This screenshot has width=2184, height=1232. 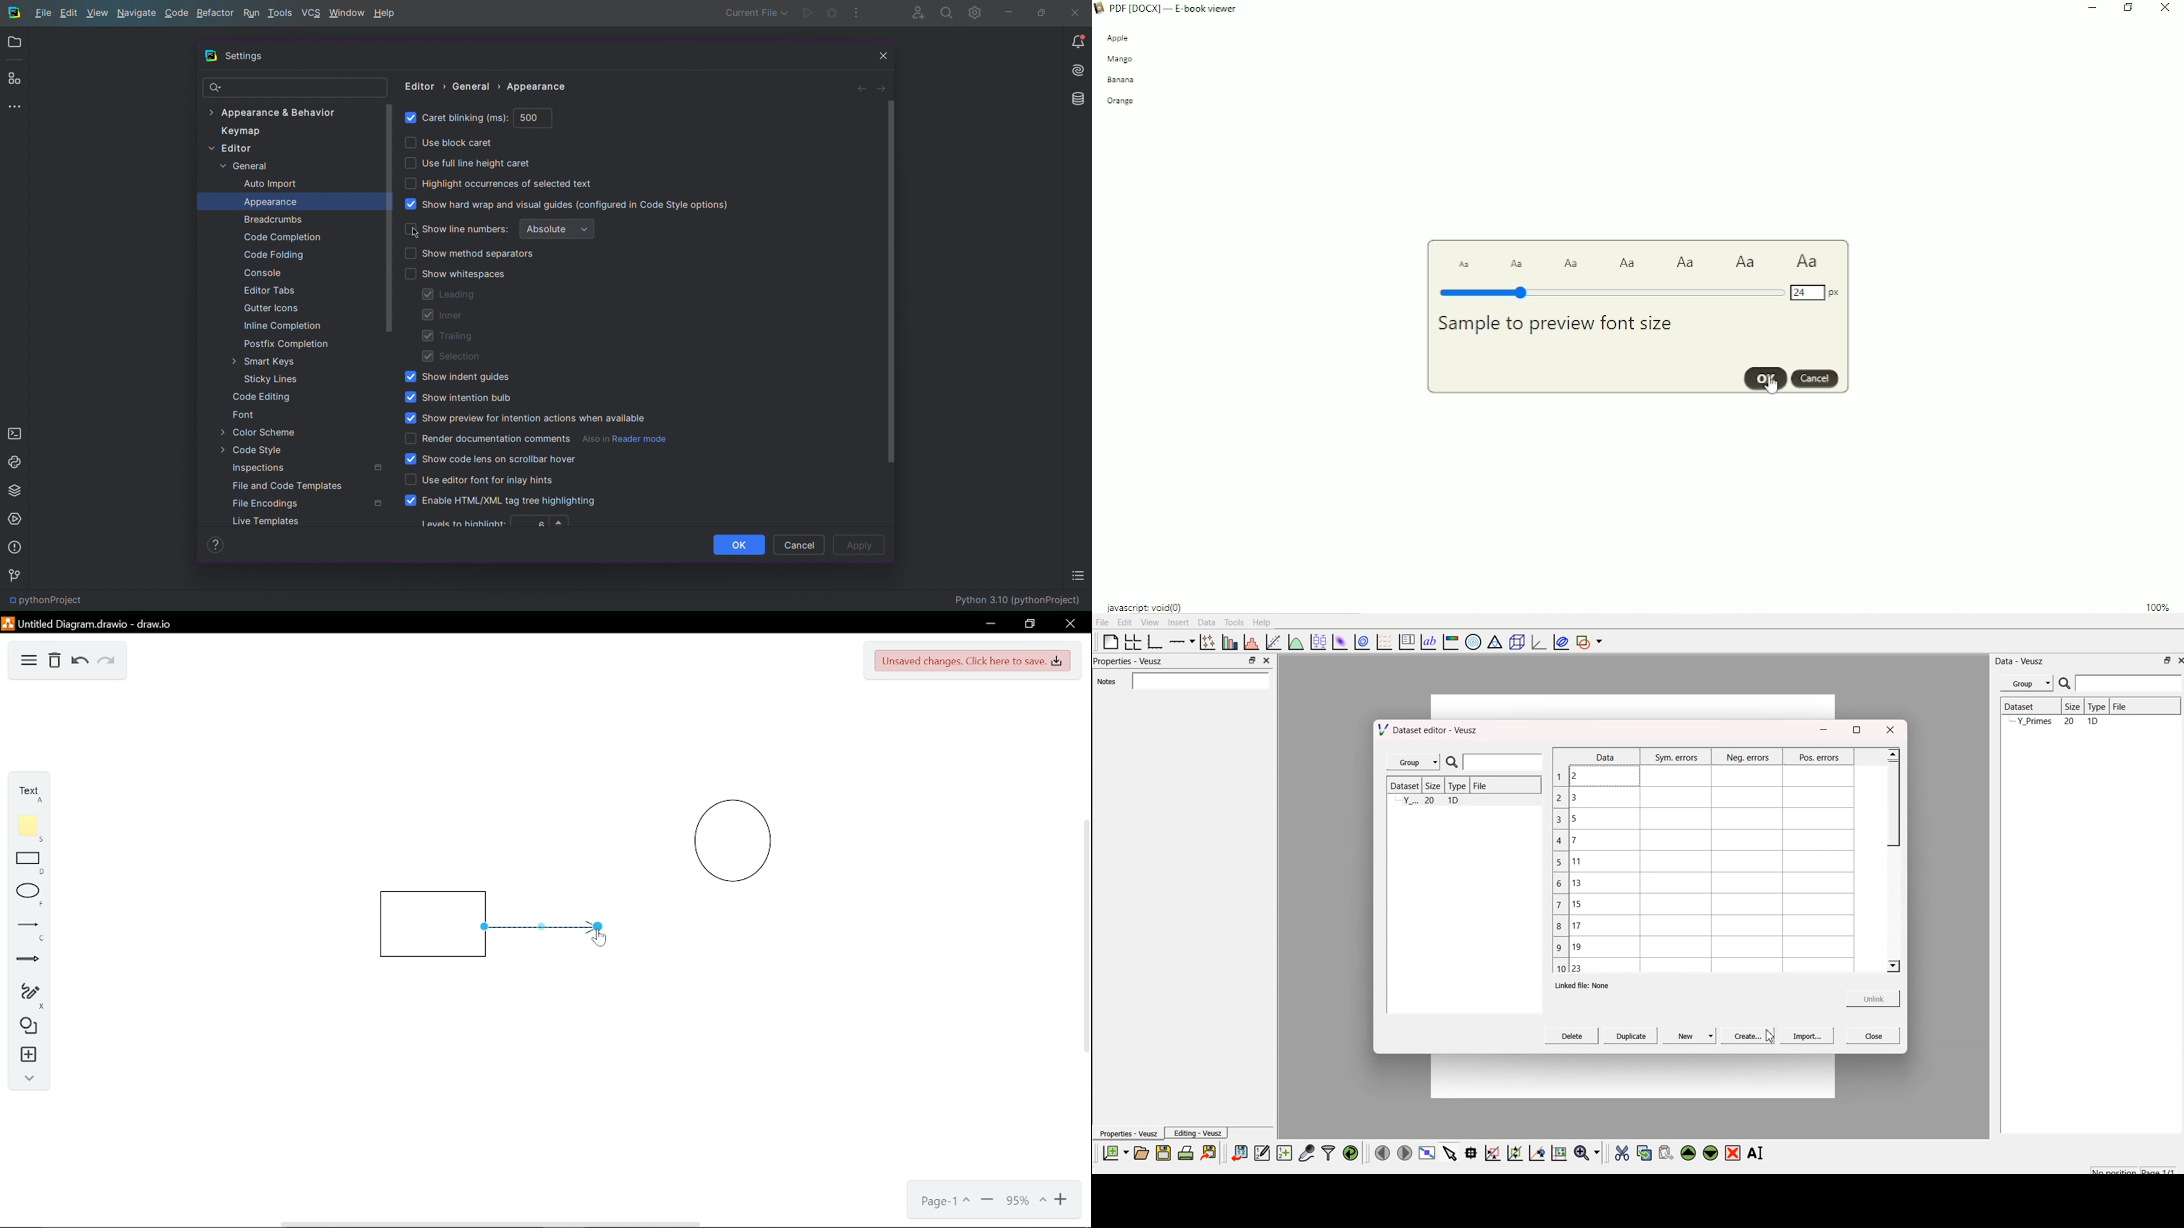 I want to click on save a document, so click(x=1163, y=1154).